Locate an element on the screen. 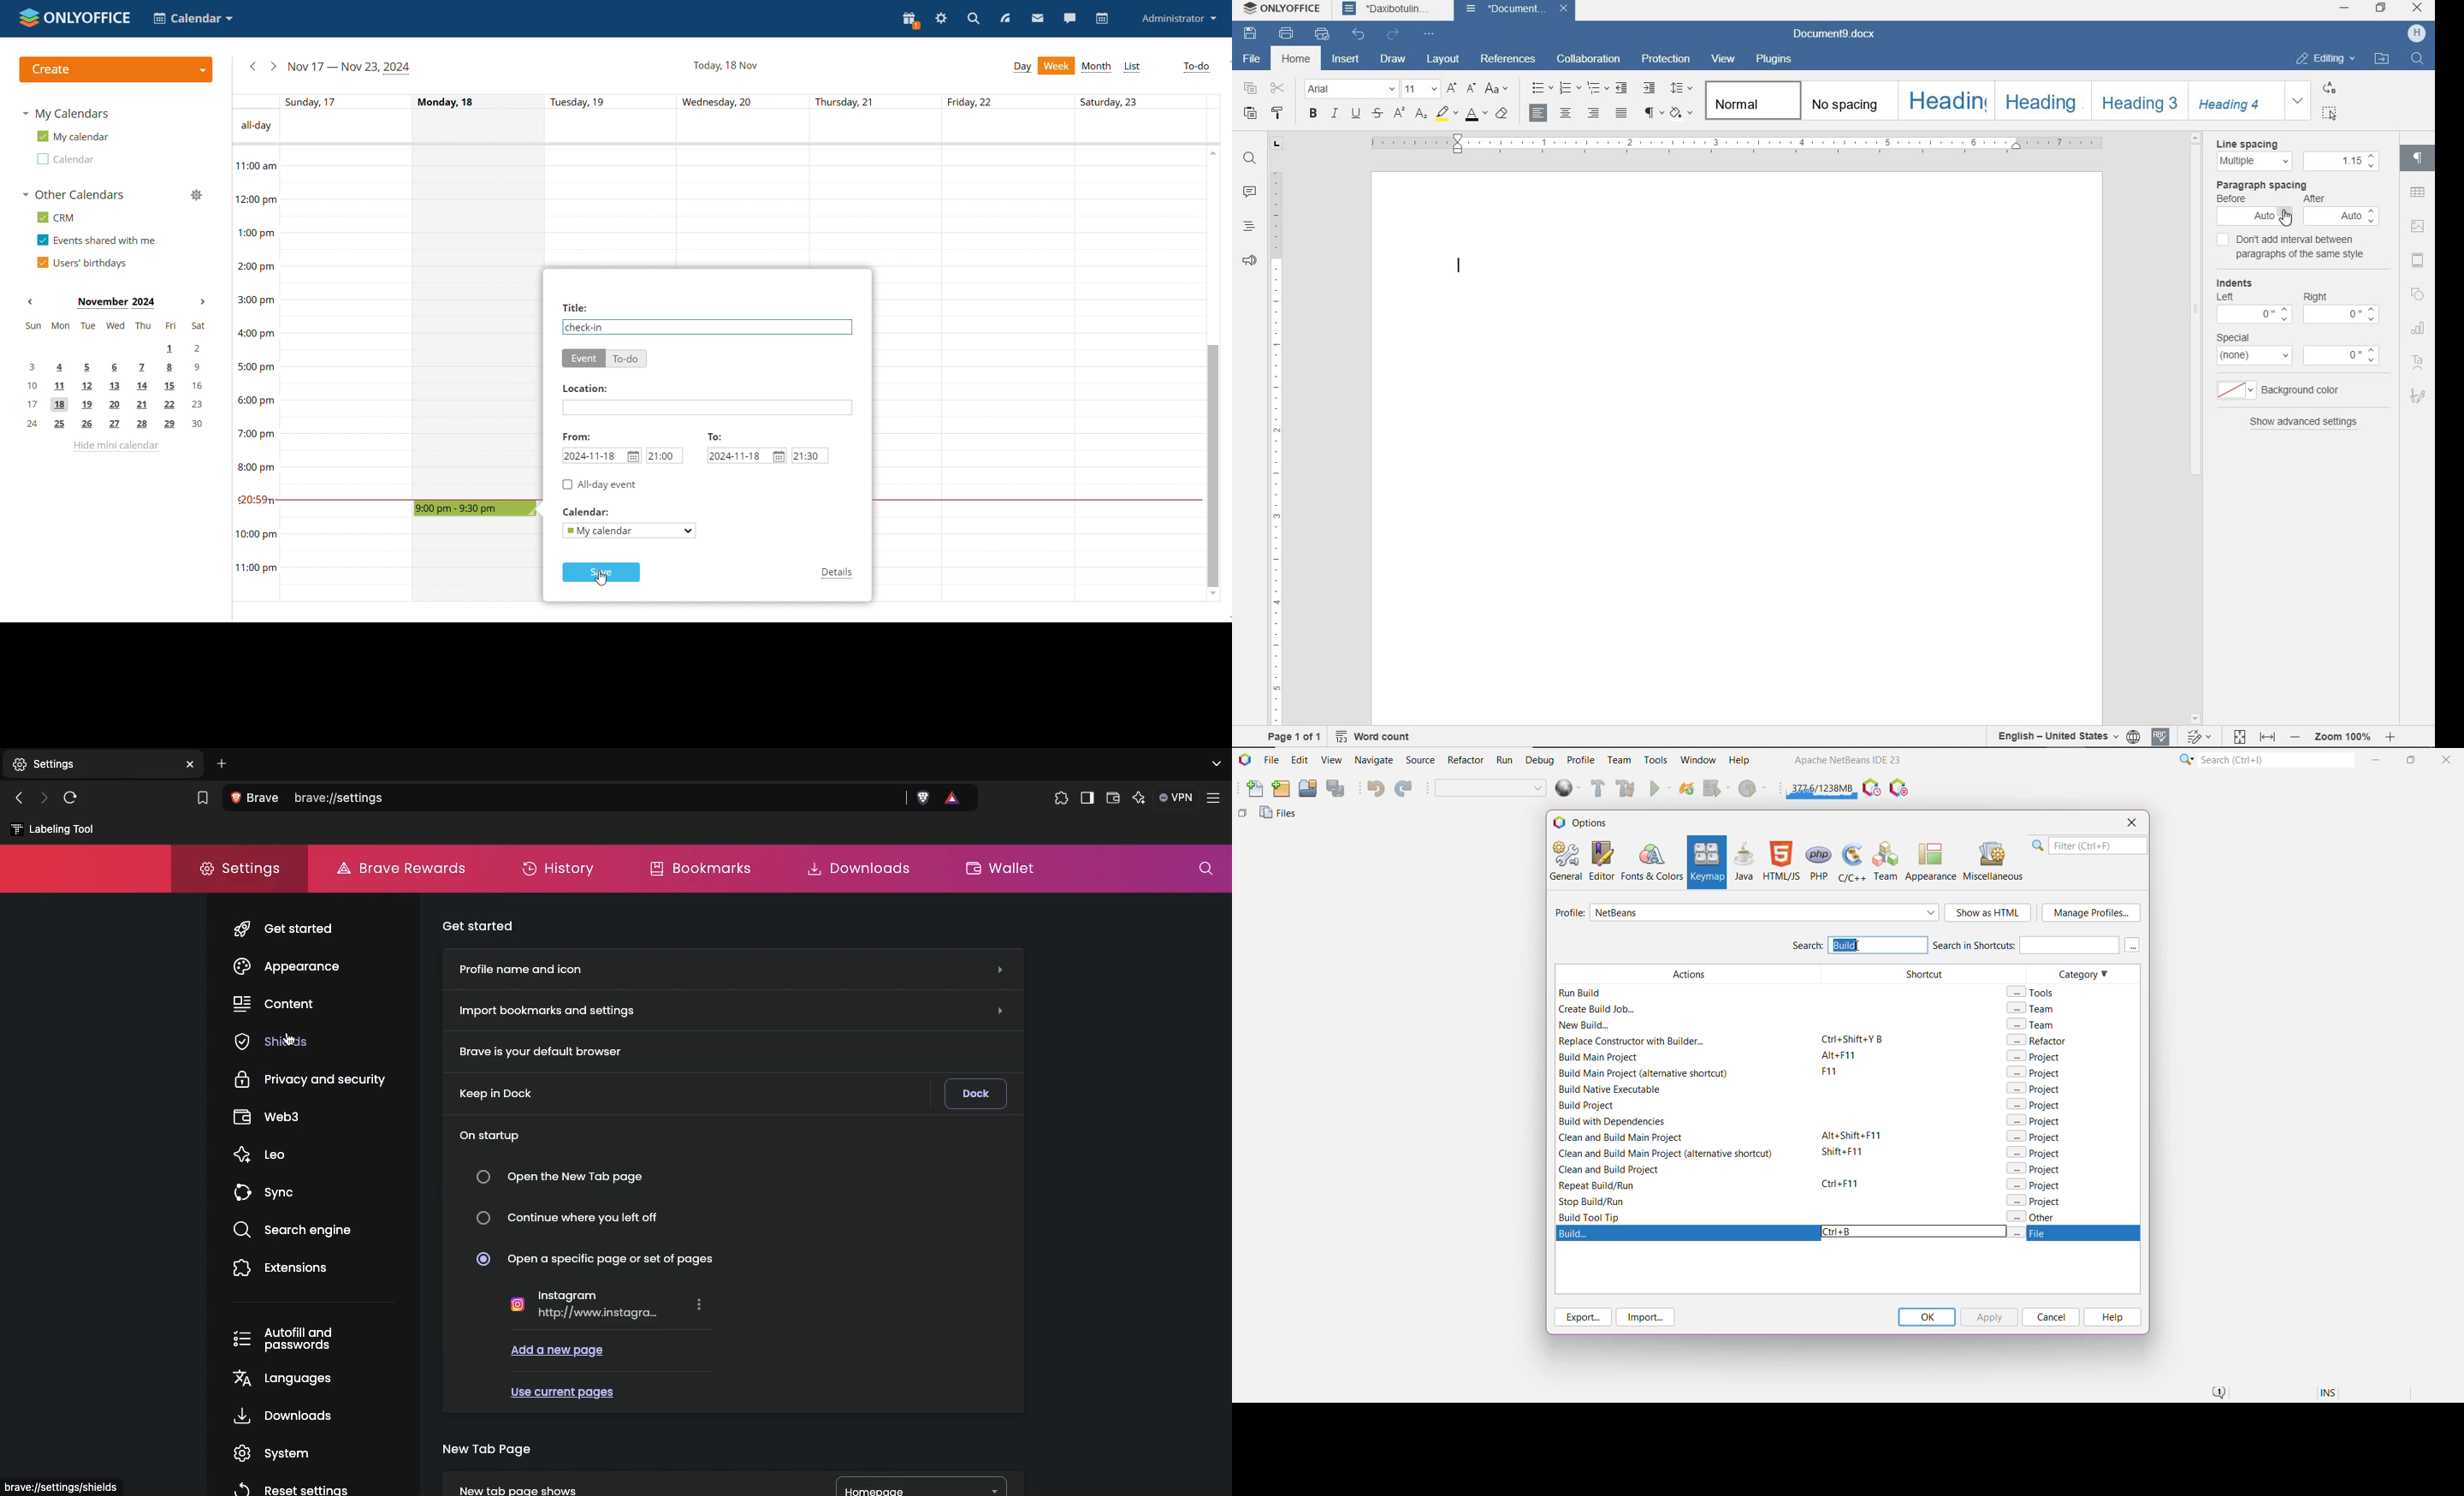  nonprinting characters is located at coordinates (1653, 115).